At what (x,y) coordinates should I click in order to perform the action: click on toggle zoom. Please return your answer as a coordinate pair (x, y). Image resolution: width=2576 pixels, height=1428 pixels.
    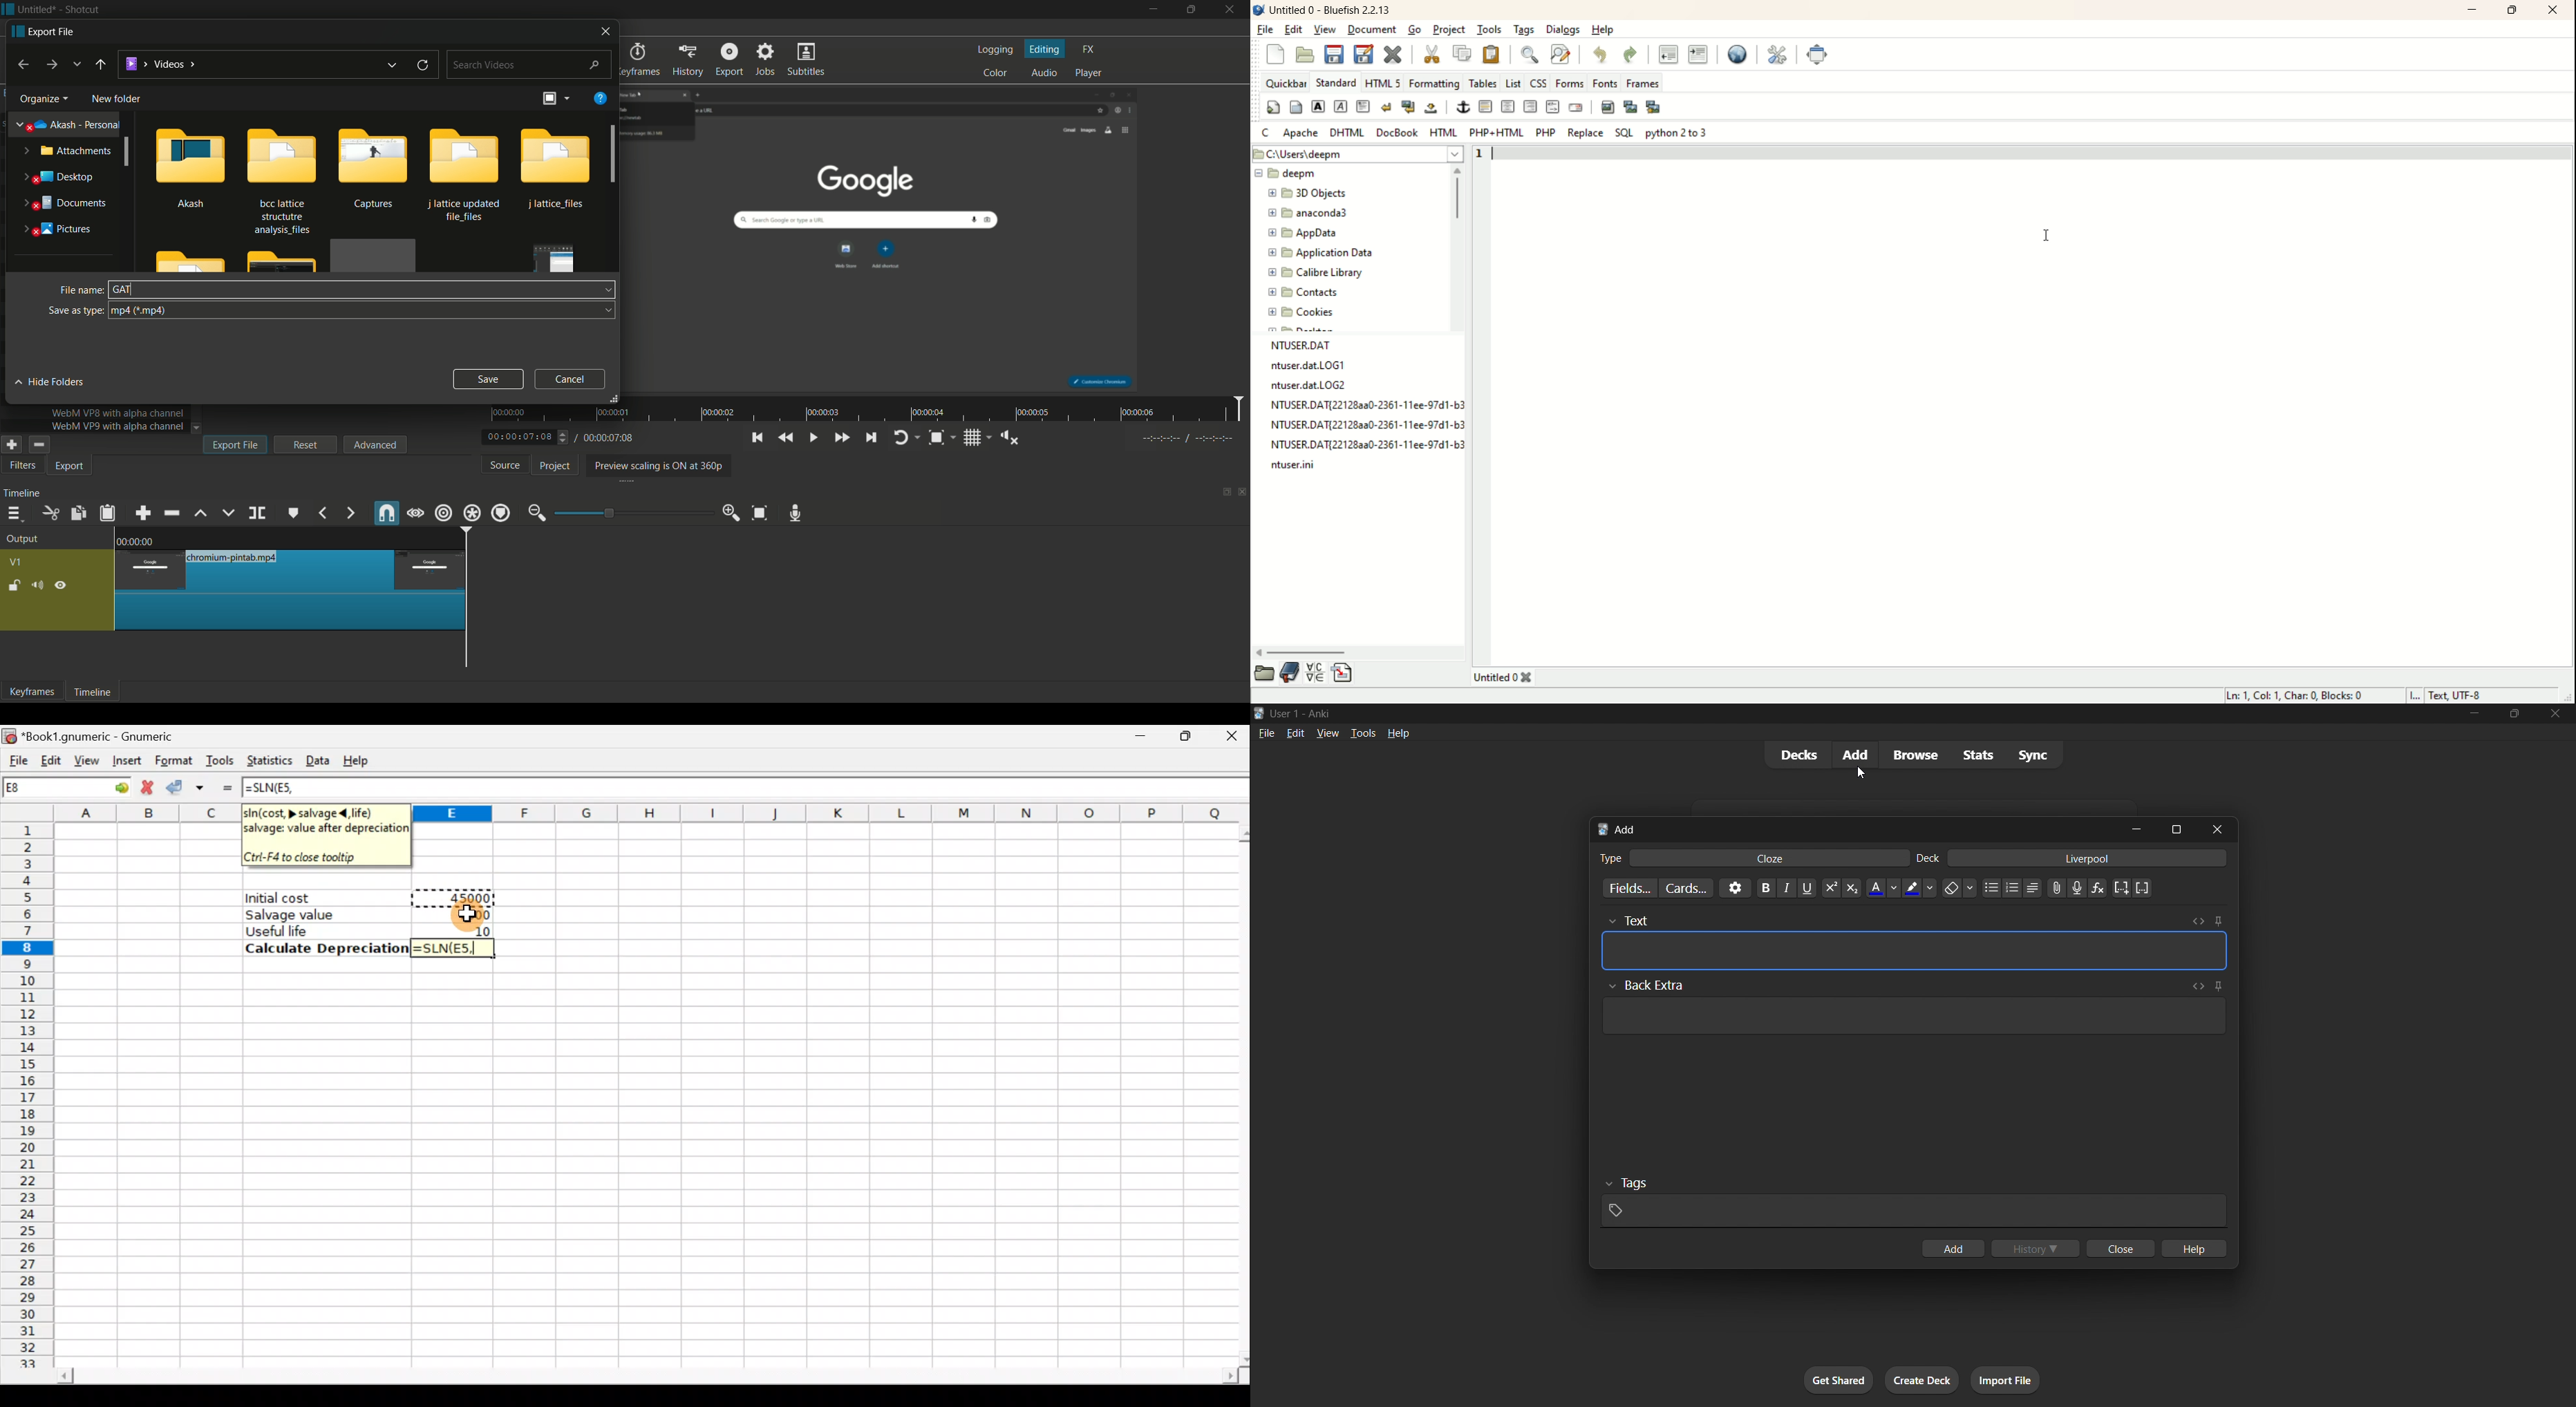
    Looking at the image, I should click on (937, 439).